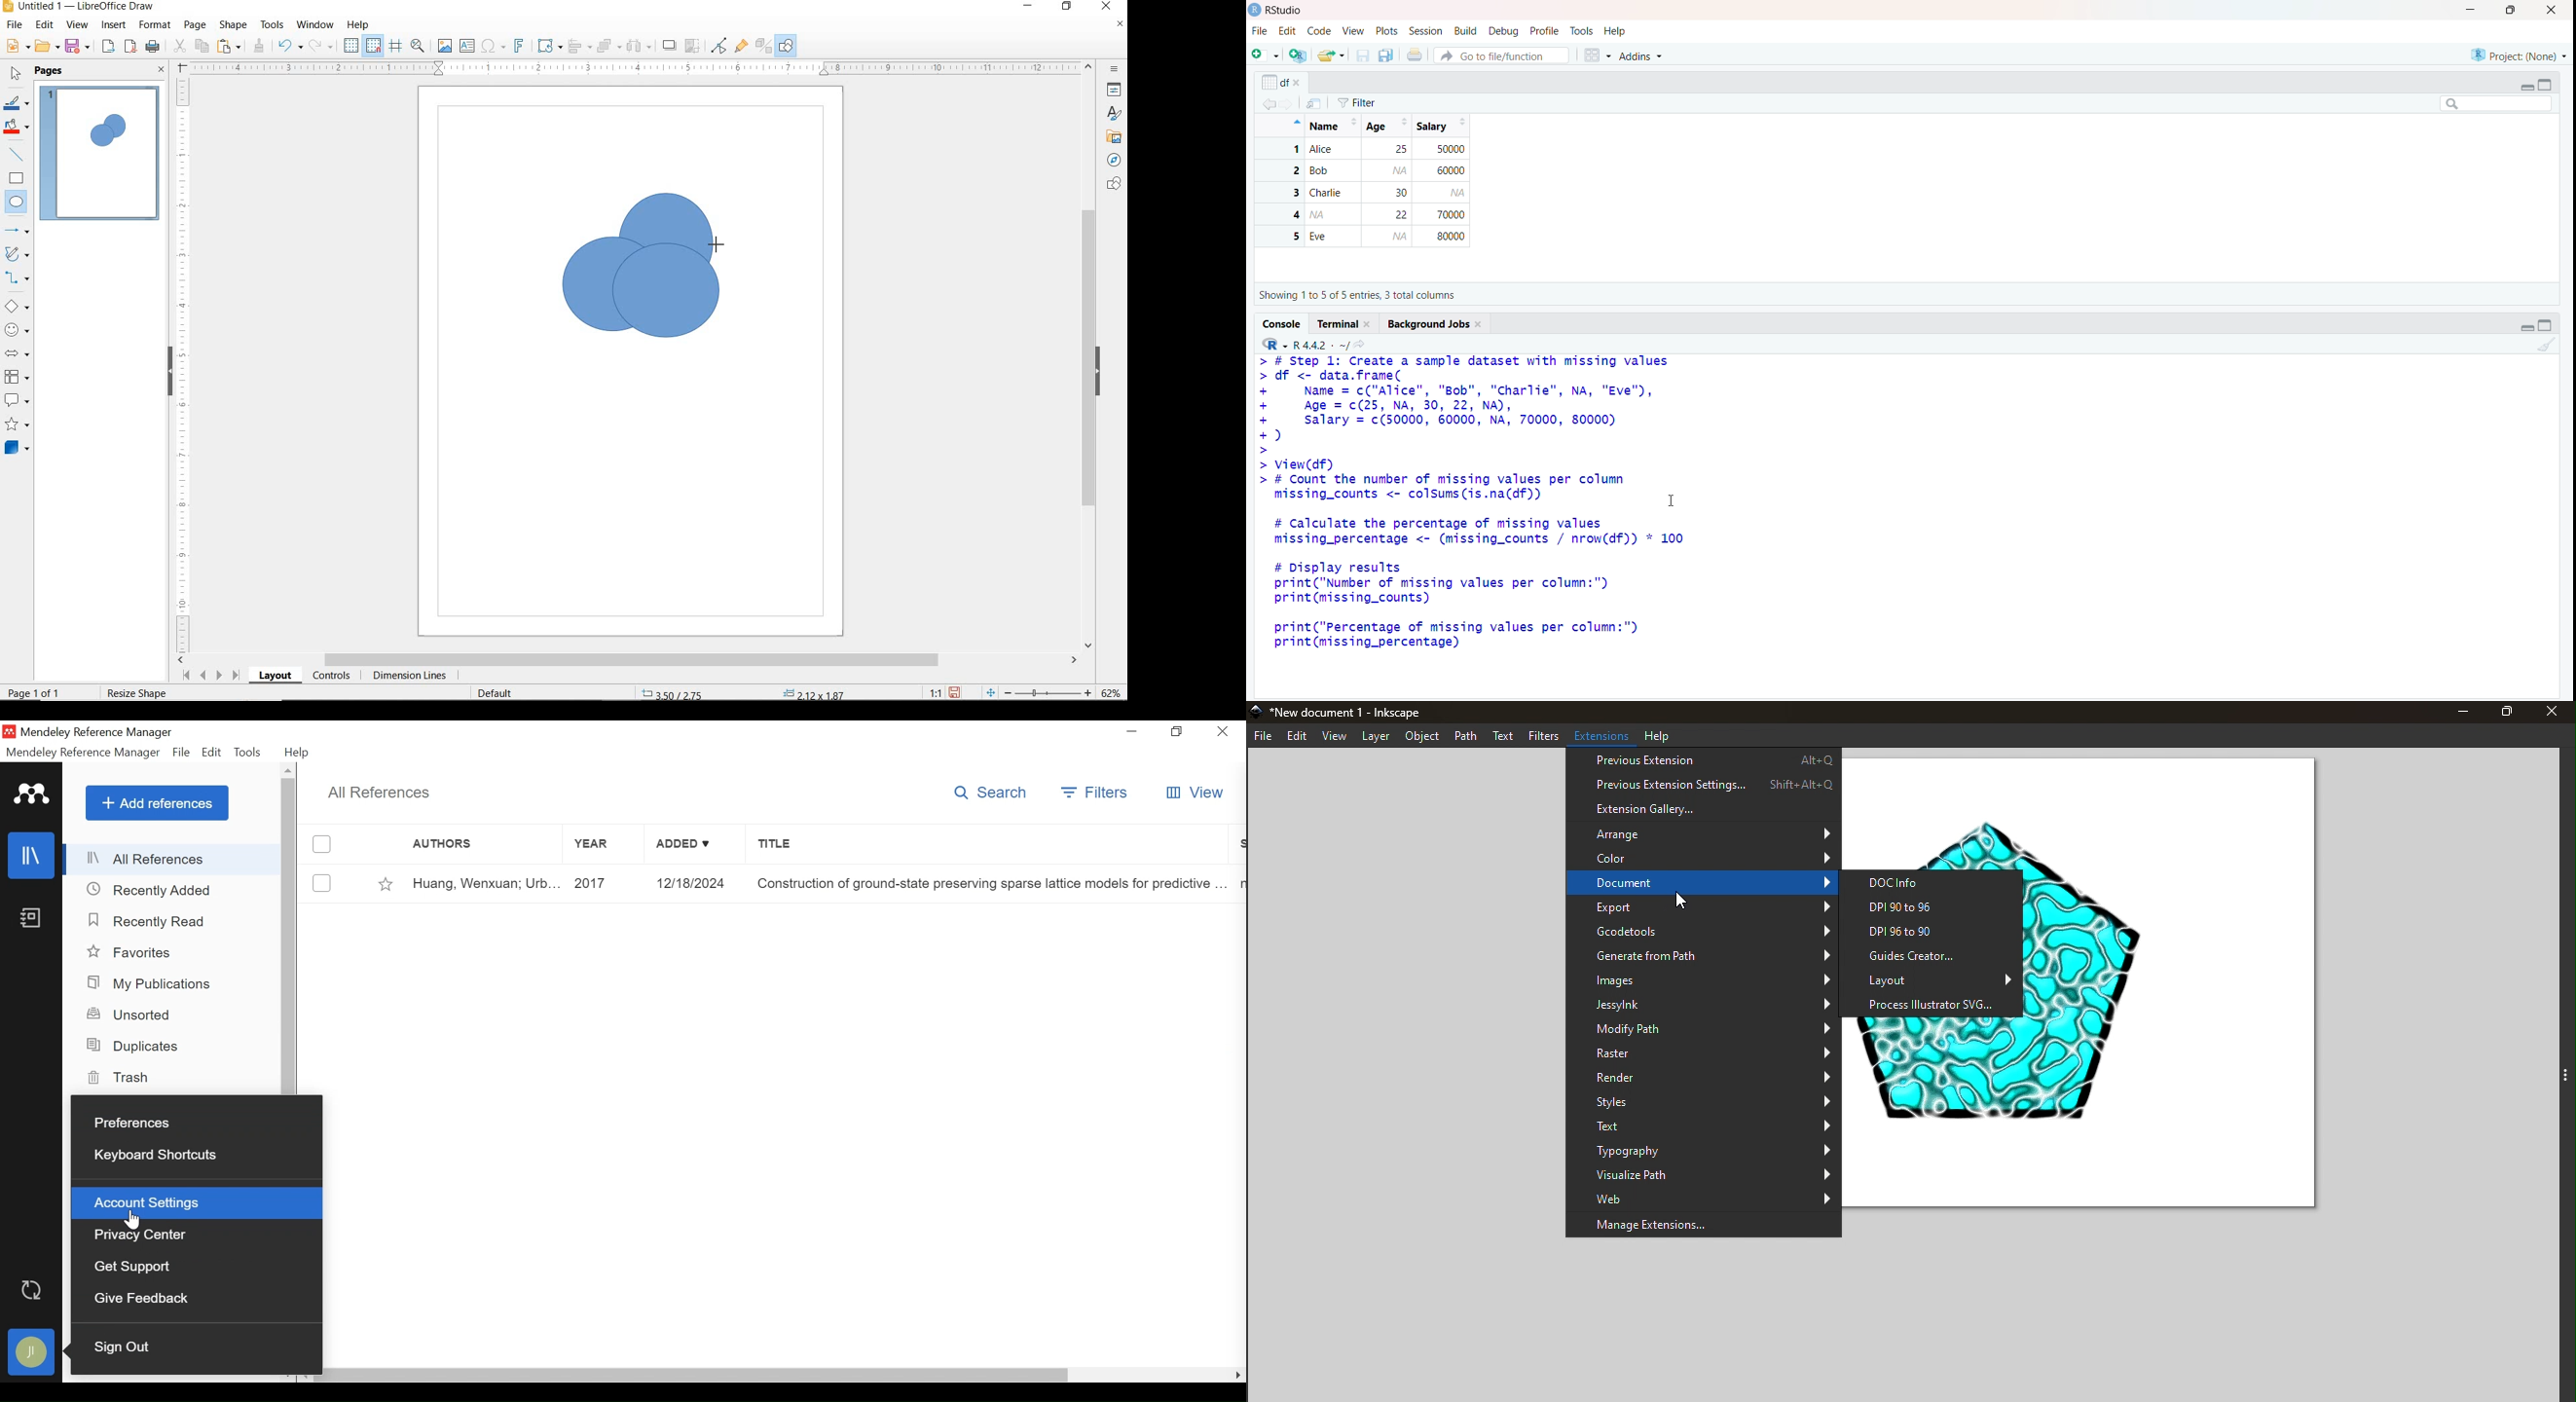 This screenshot has height=1428, width=2576. I want to click on INSERT FONTWORK TEXT, so click(518, 46).